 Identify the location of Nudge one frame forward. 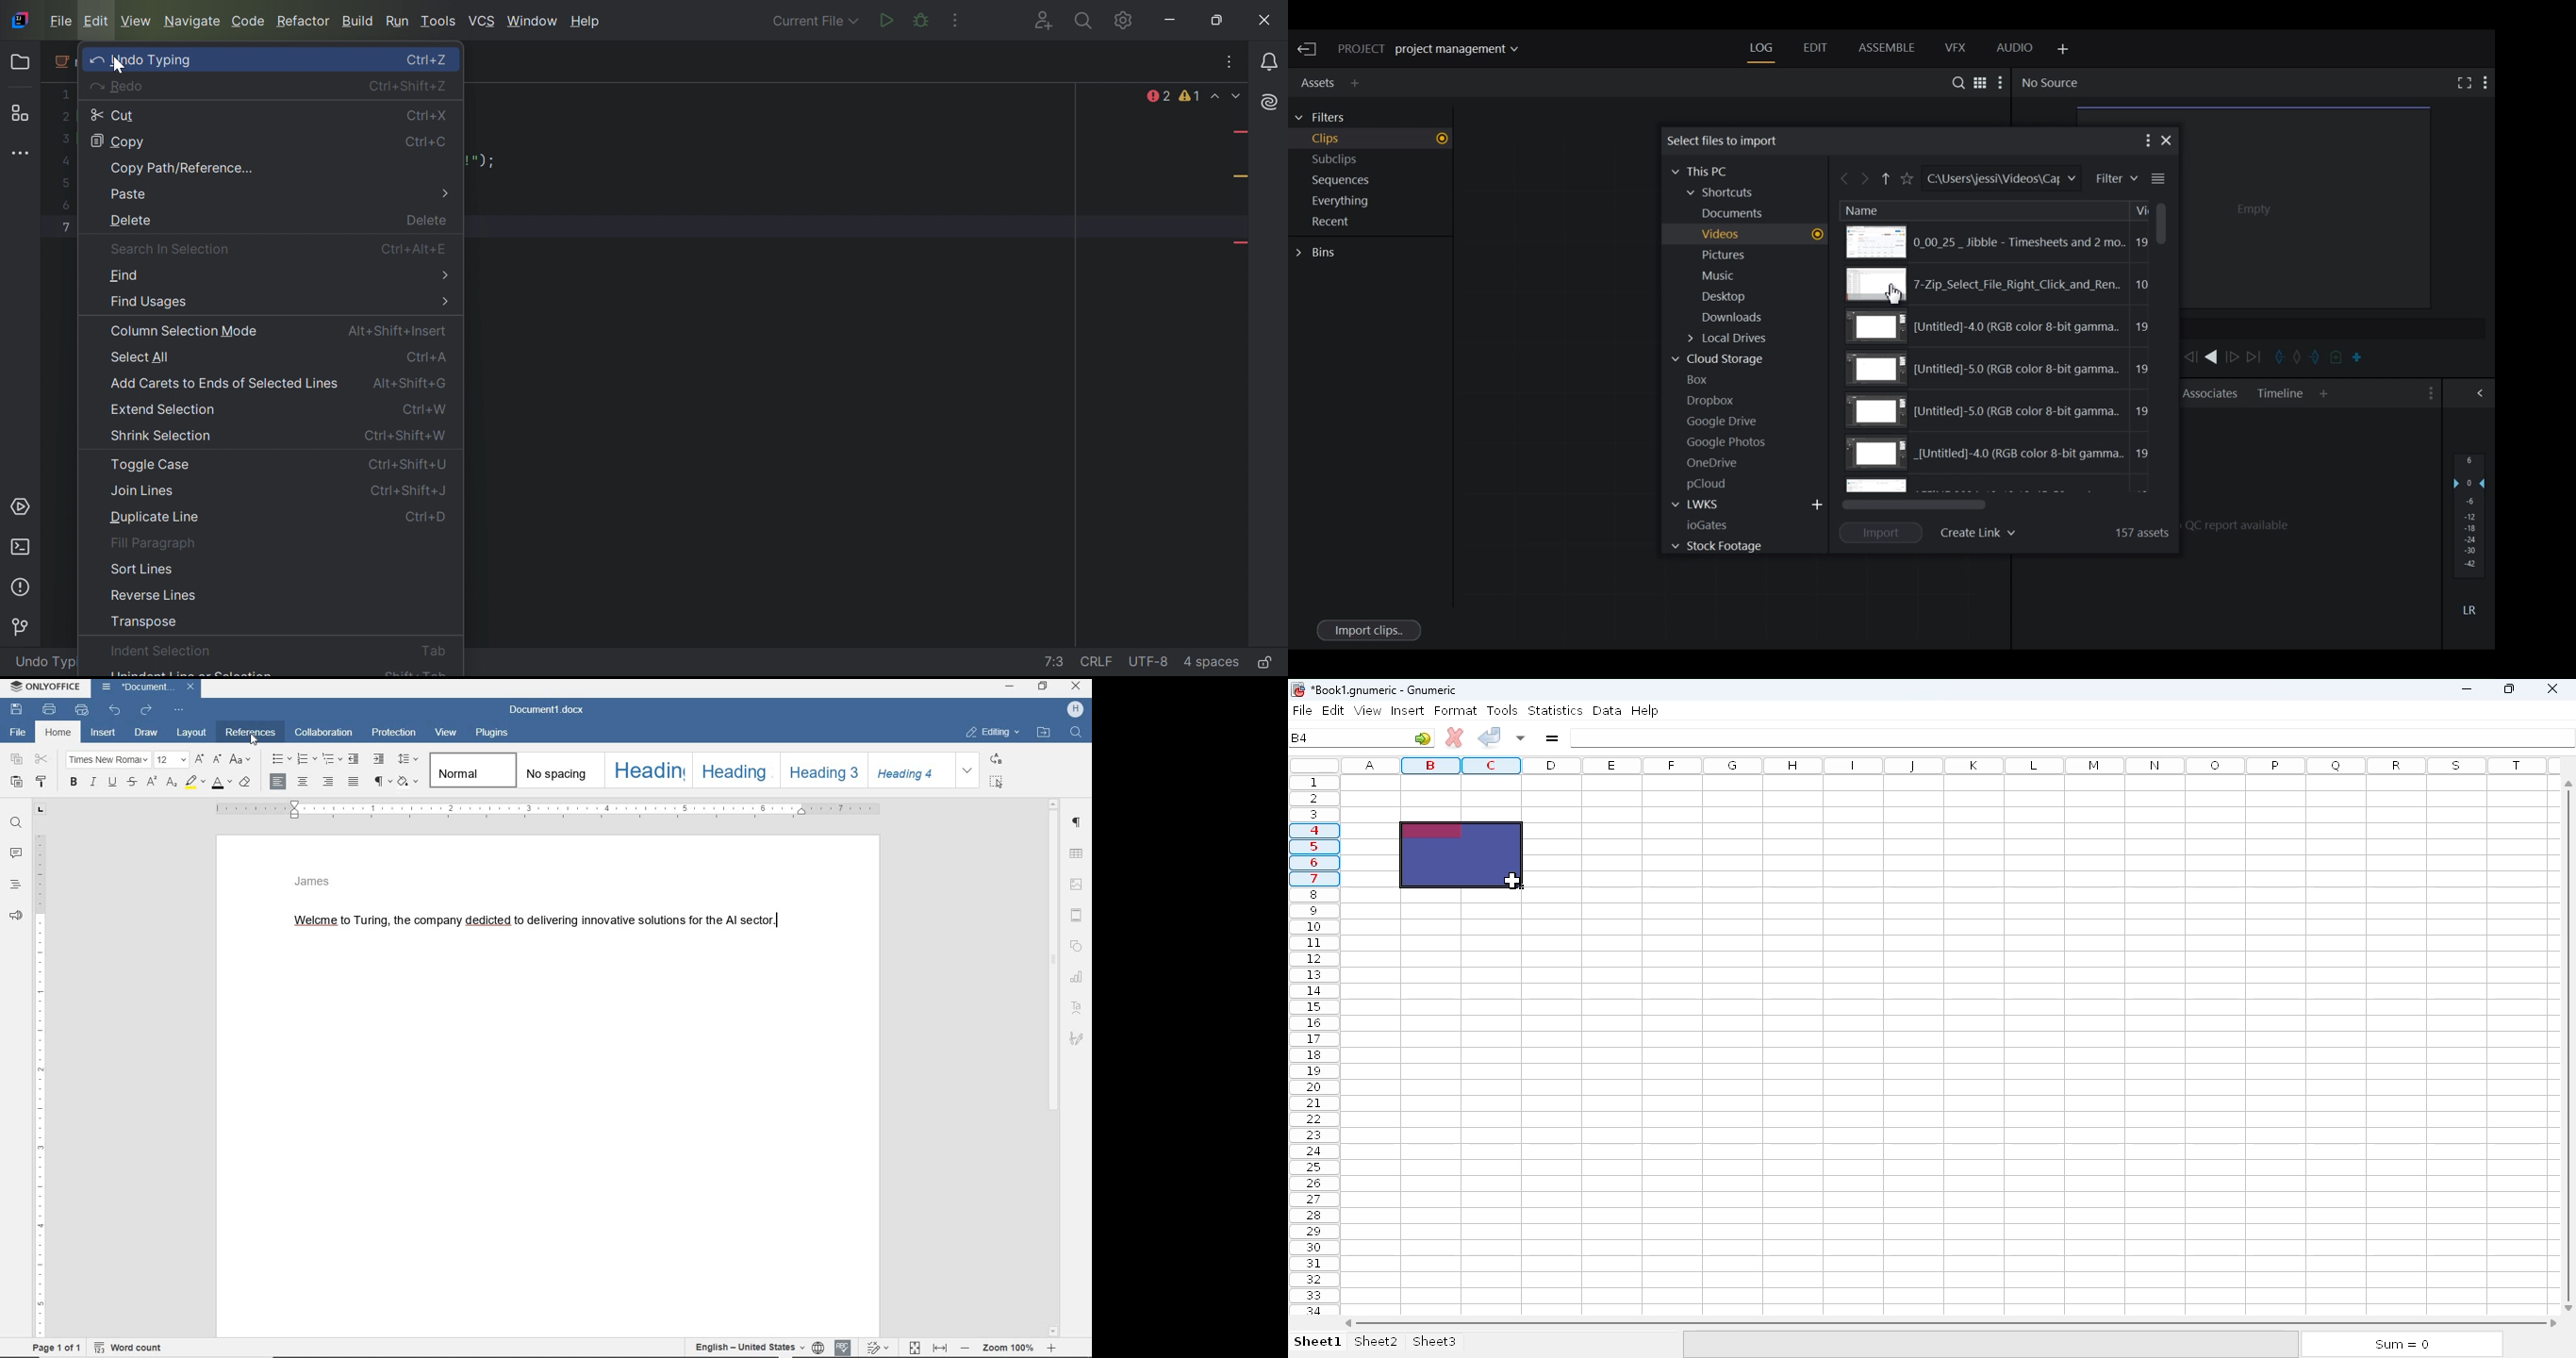
(2234, 357).